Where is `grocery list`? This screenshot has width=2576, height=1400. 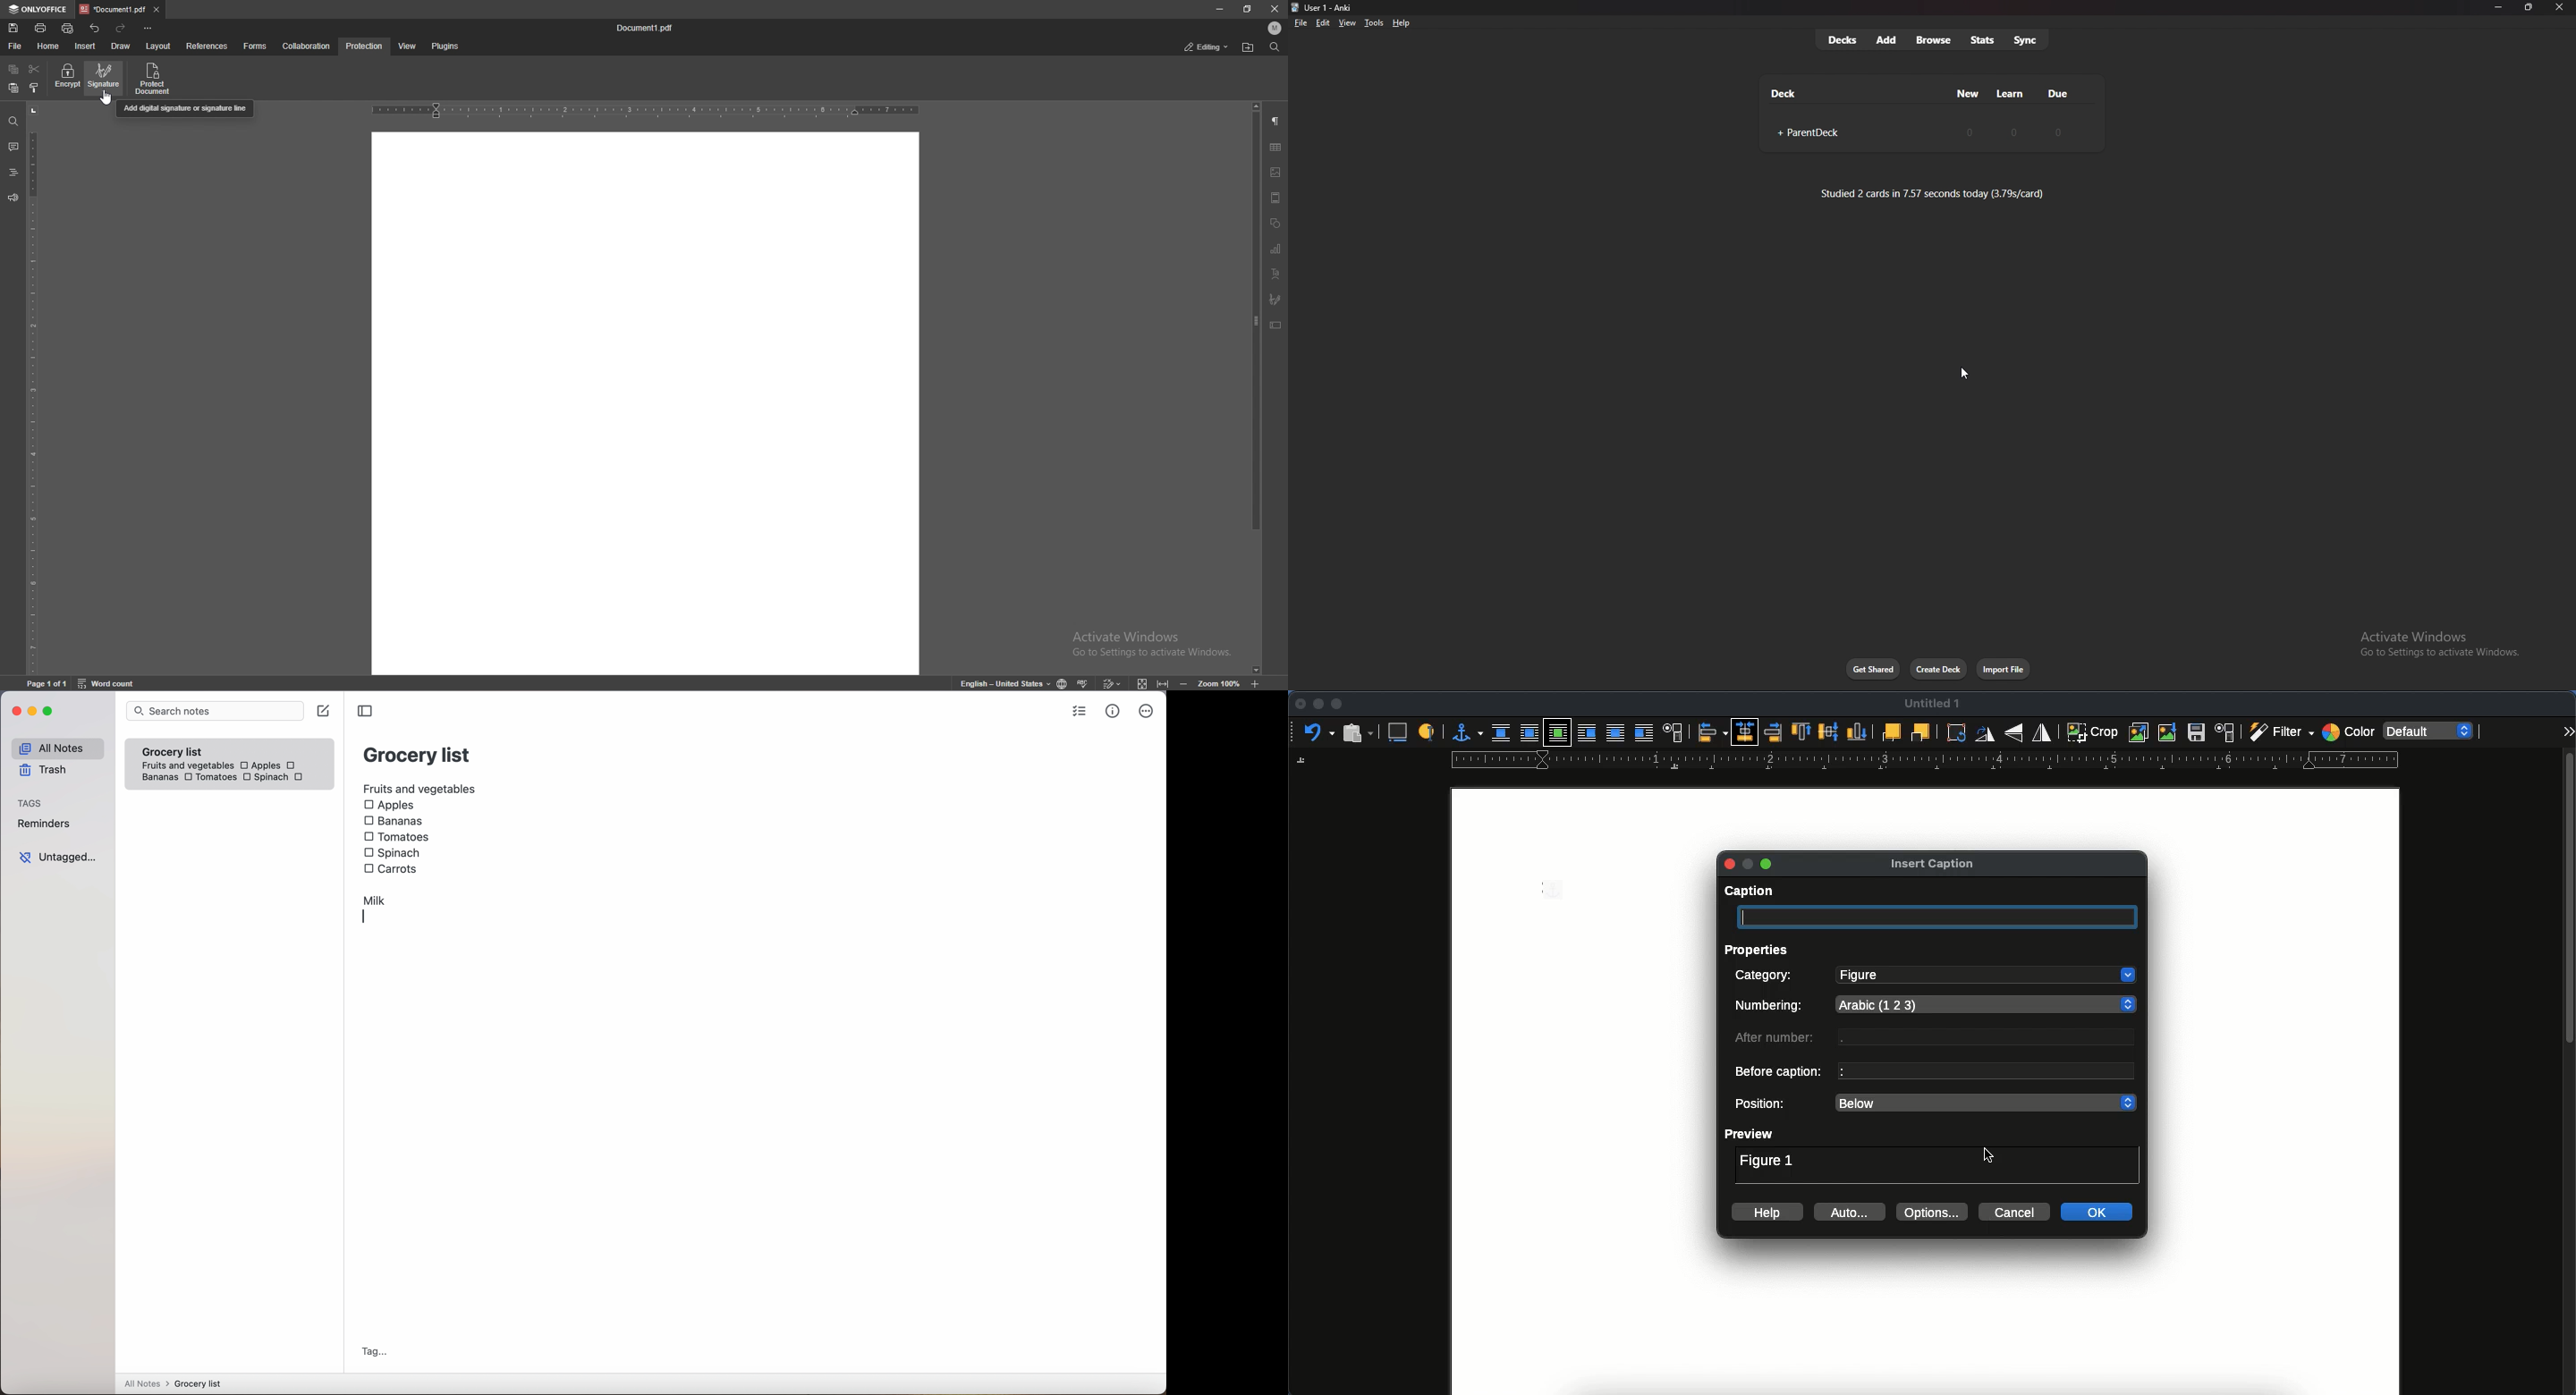
grocery list is located at coordinates (418, 753).